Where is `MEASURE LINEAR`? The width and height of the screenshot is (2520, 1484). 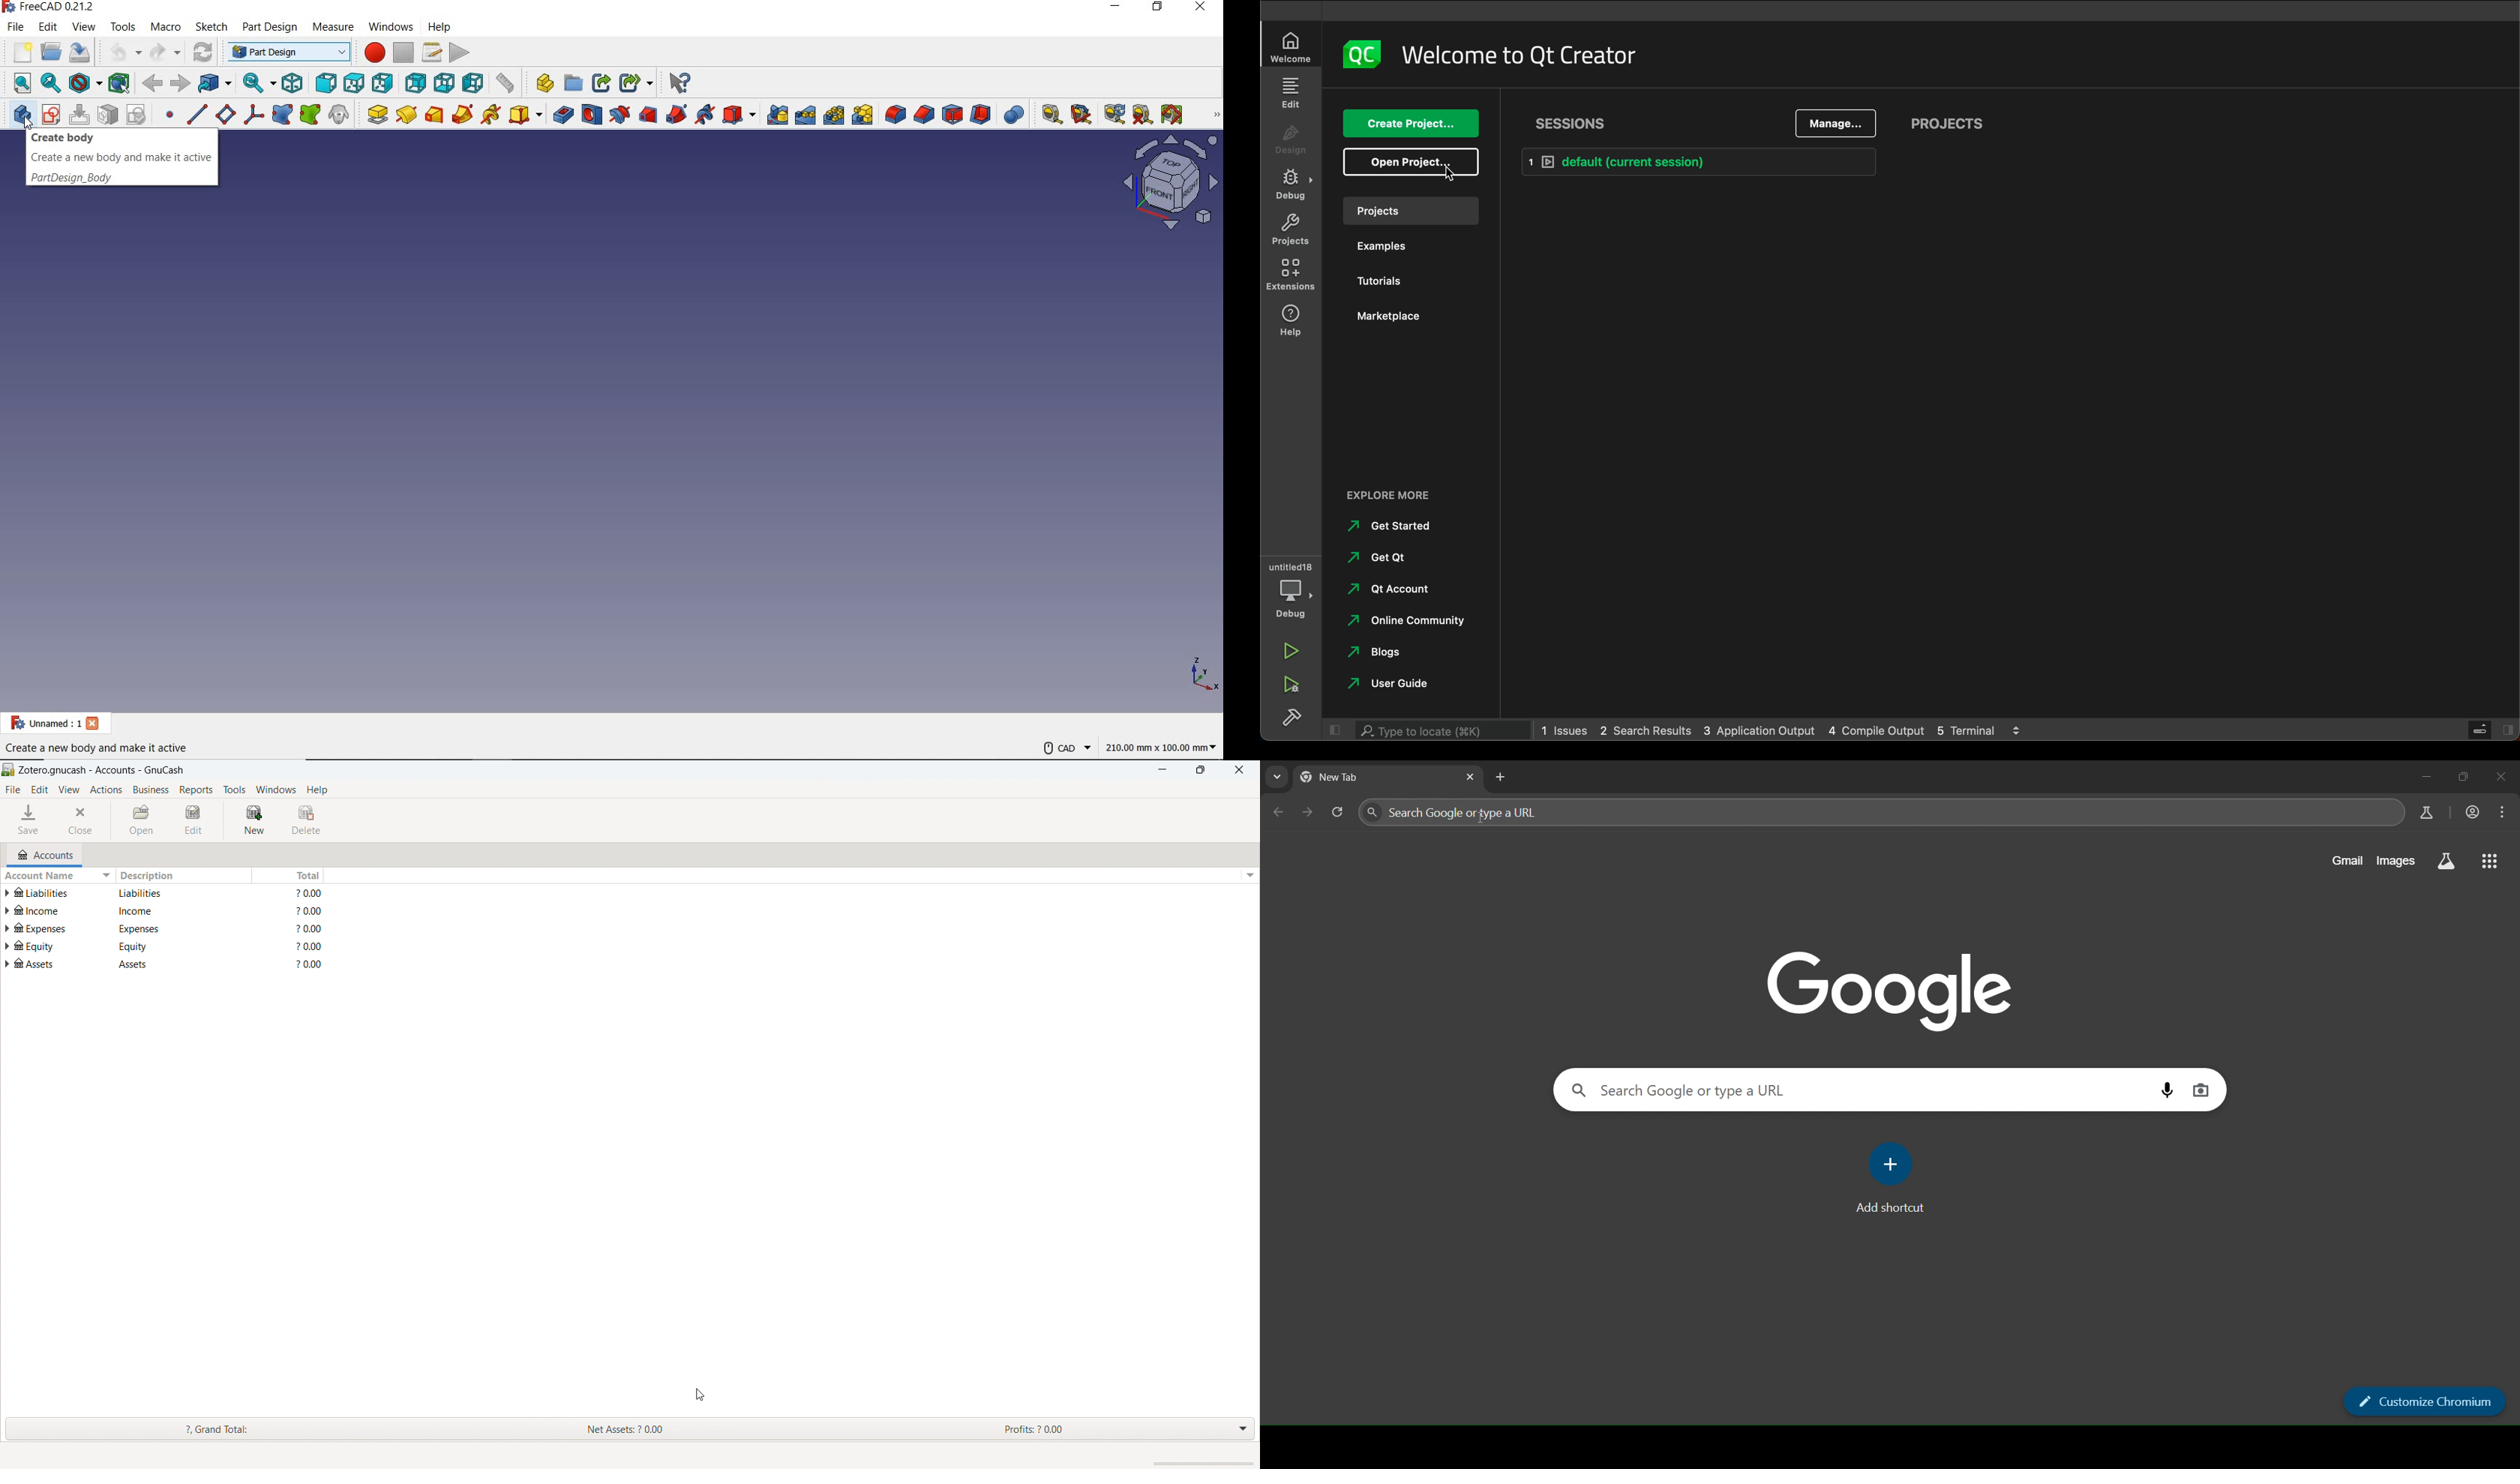 MEASURE LINEAR is located at coordinates (1050, 113).